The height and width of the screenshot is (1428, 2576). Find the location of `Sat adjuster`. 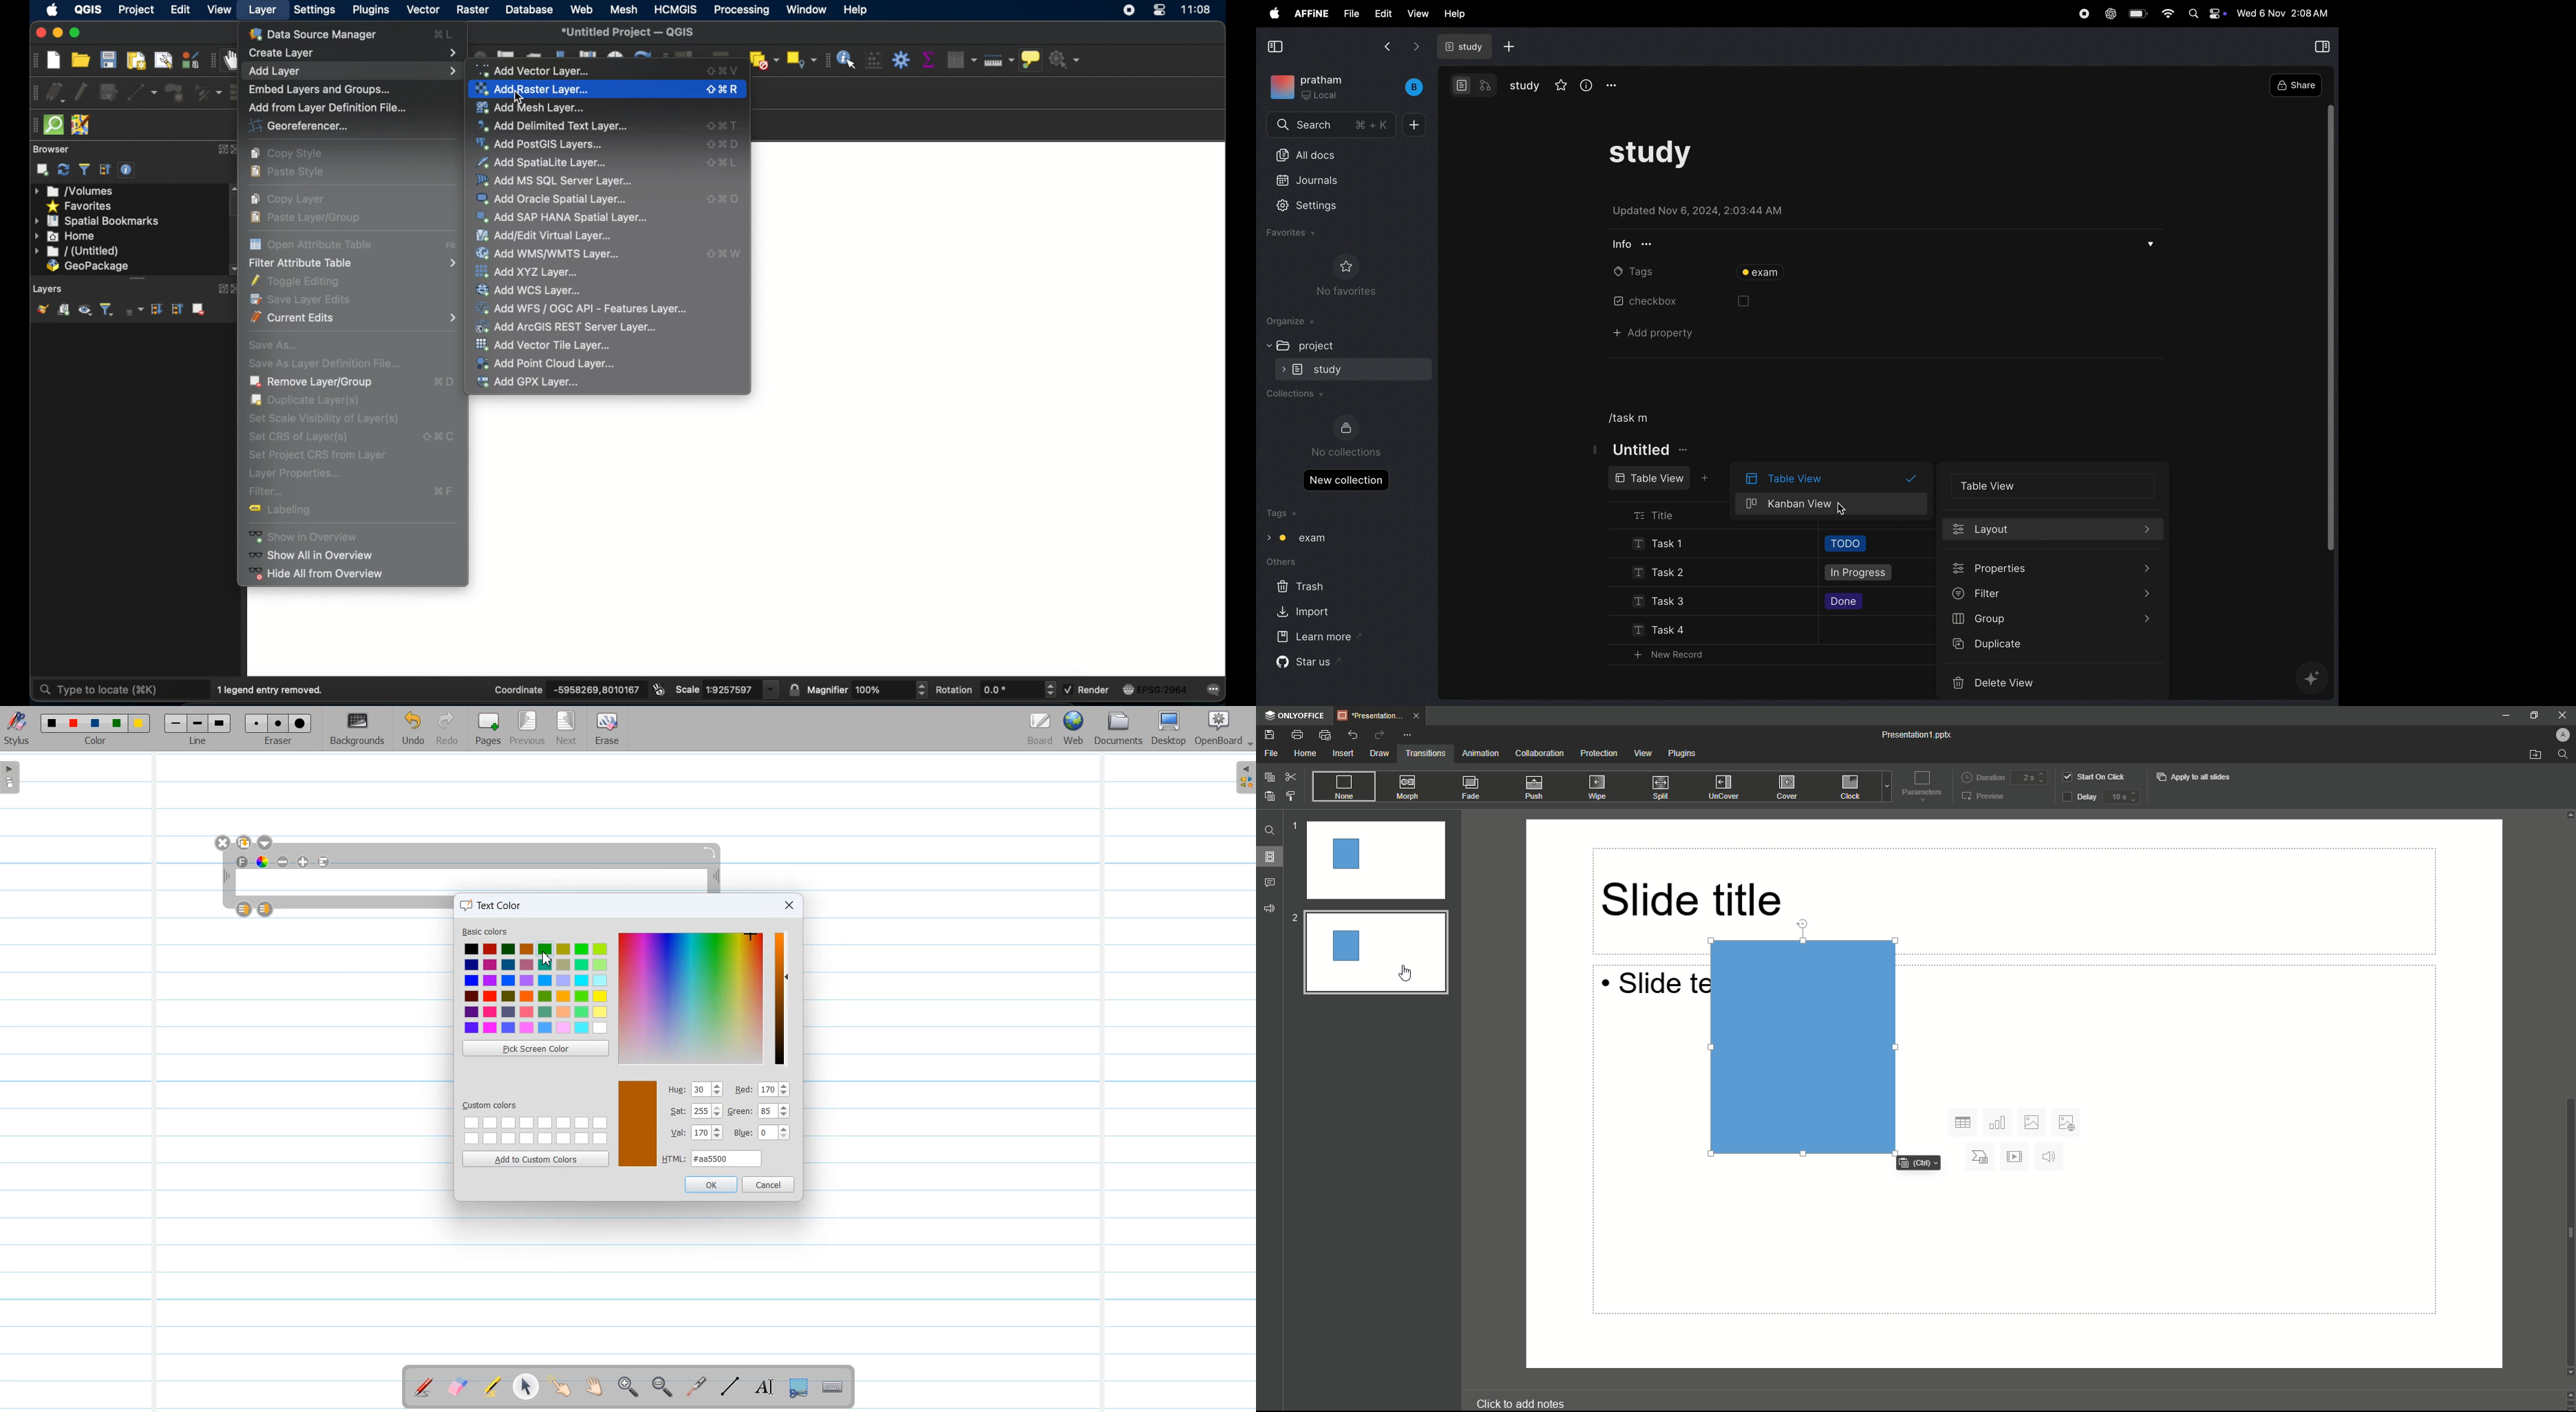

Sat adjuster is located at coordinates (696, 1111).